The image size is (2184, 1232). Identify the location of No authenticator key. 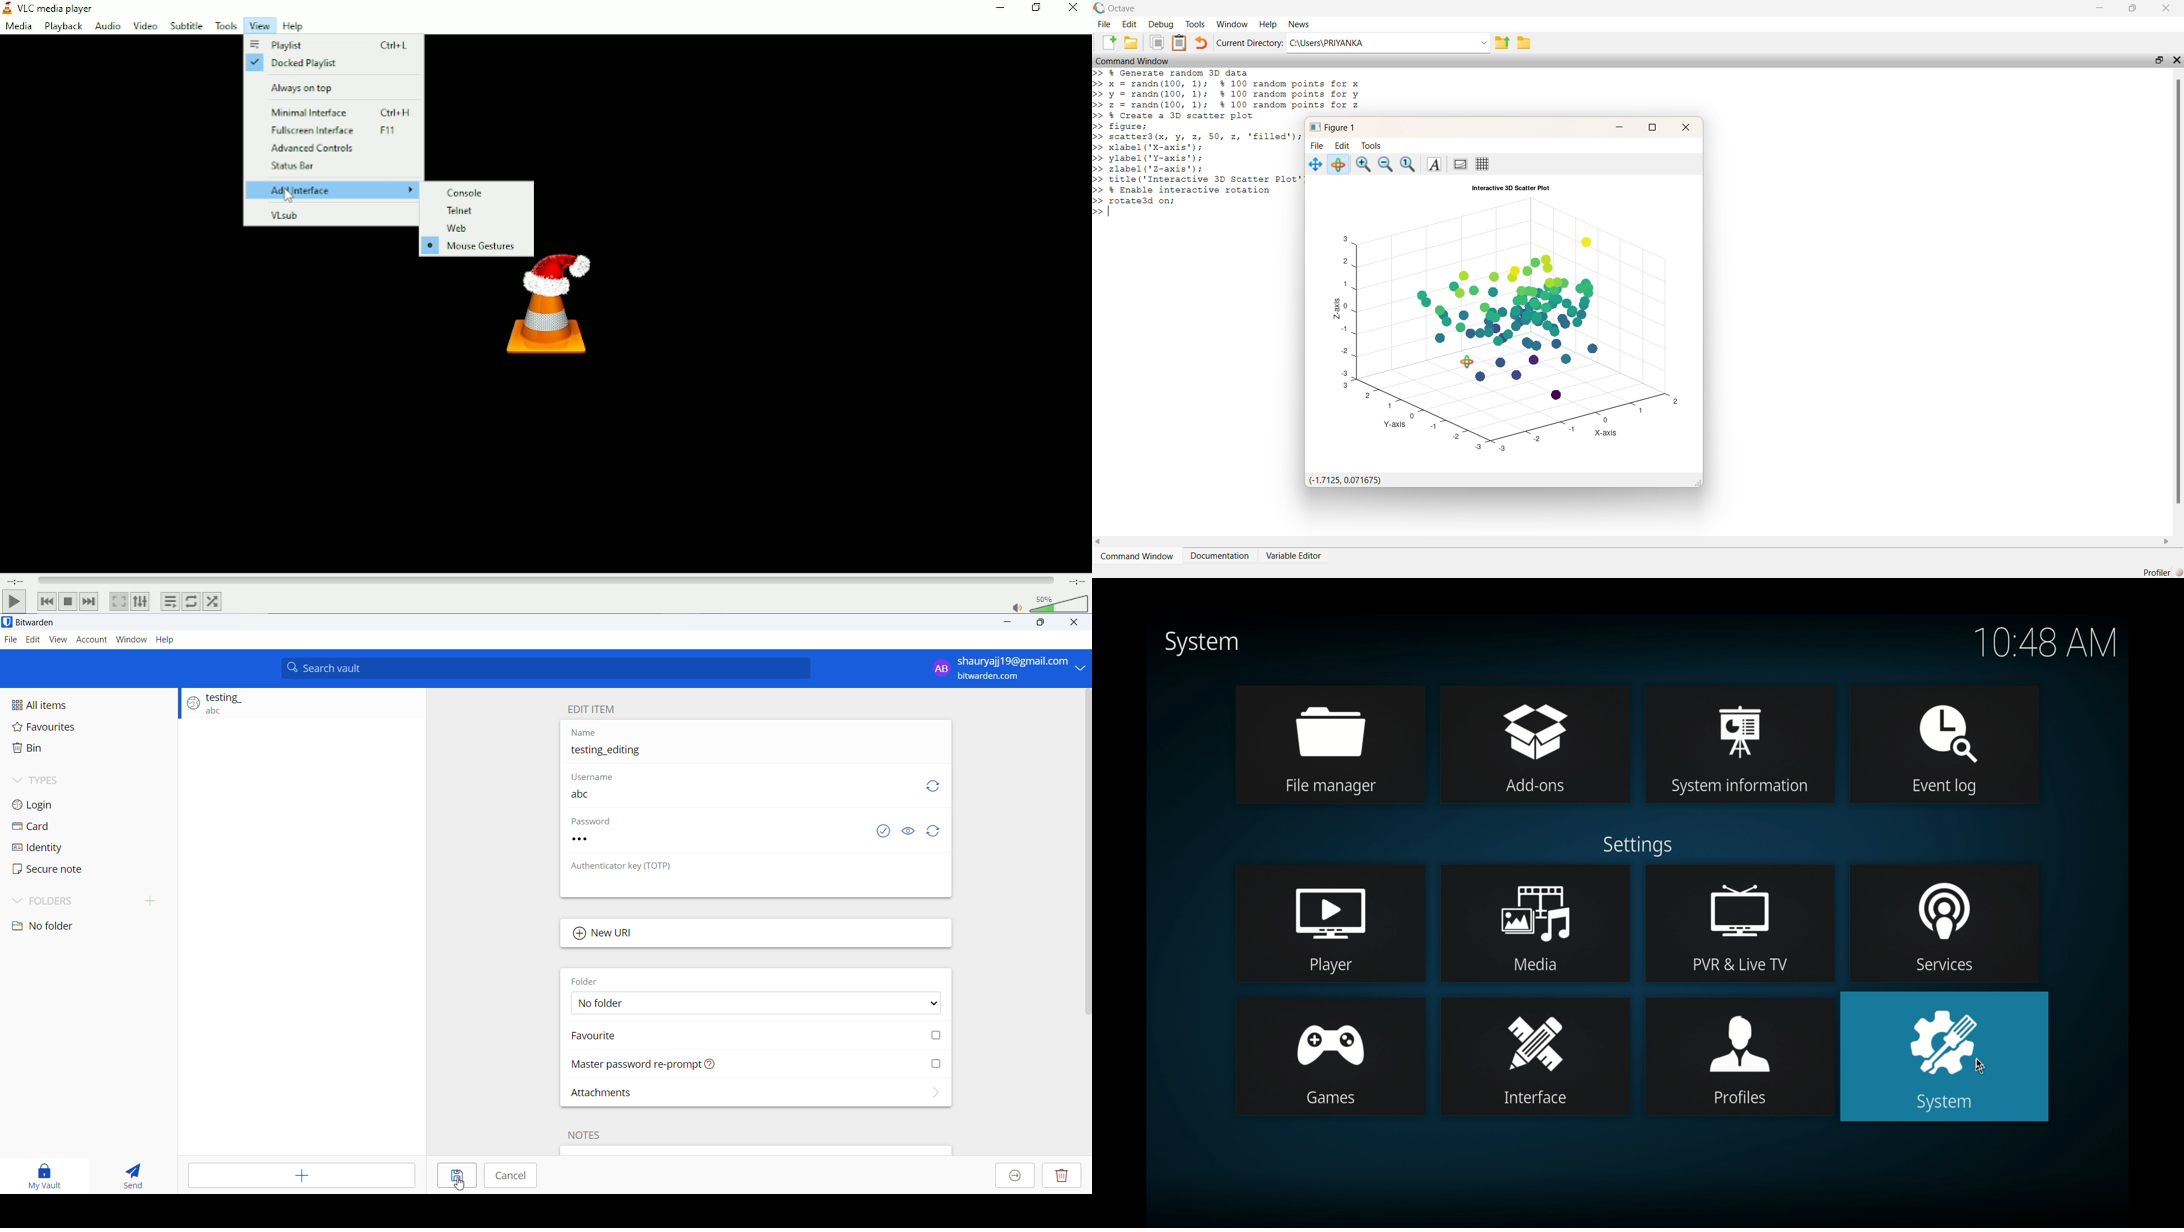
(692, 888).